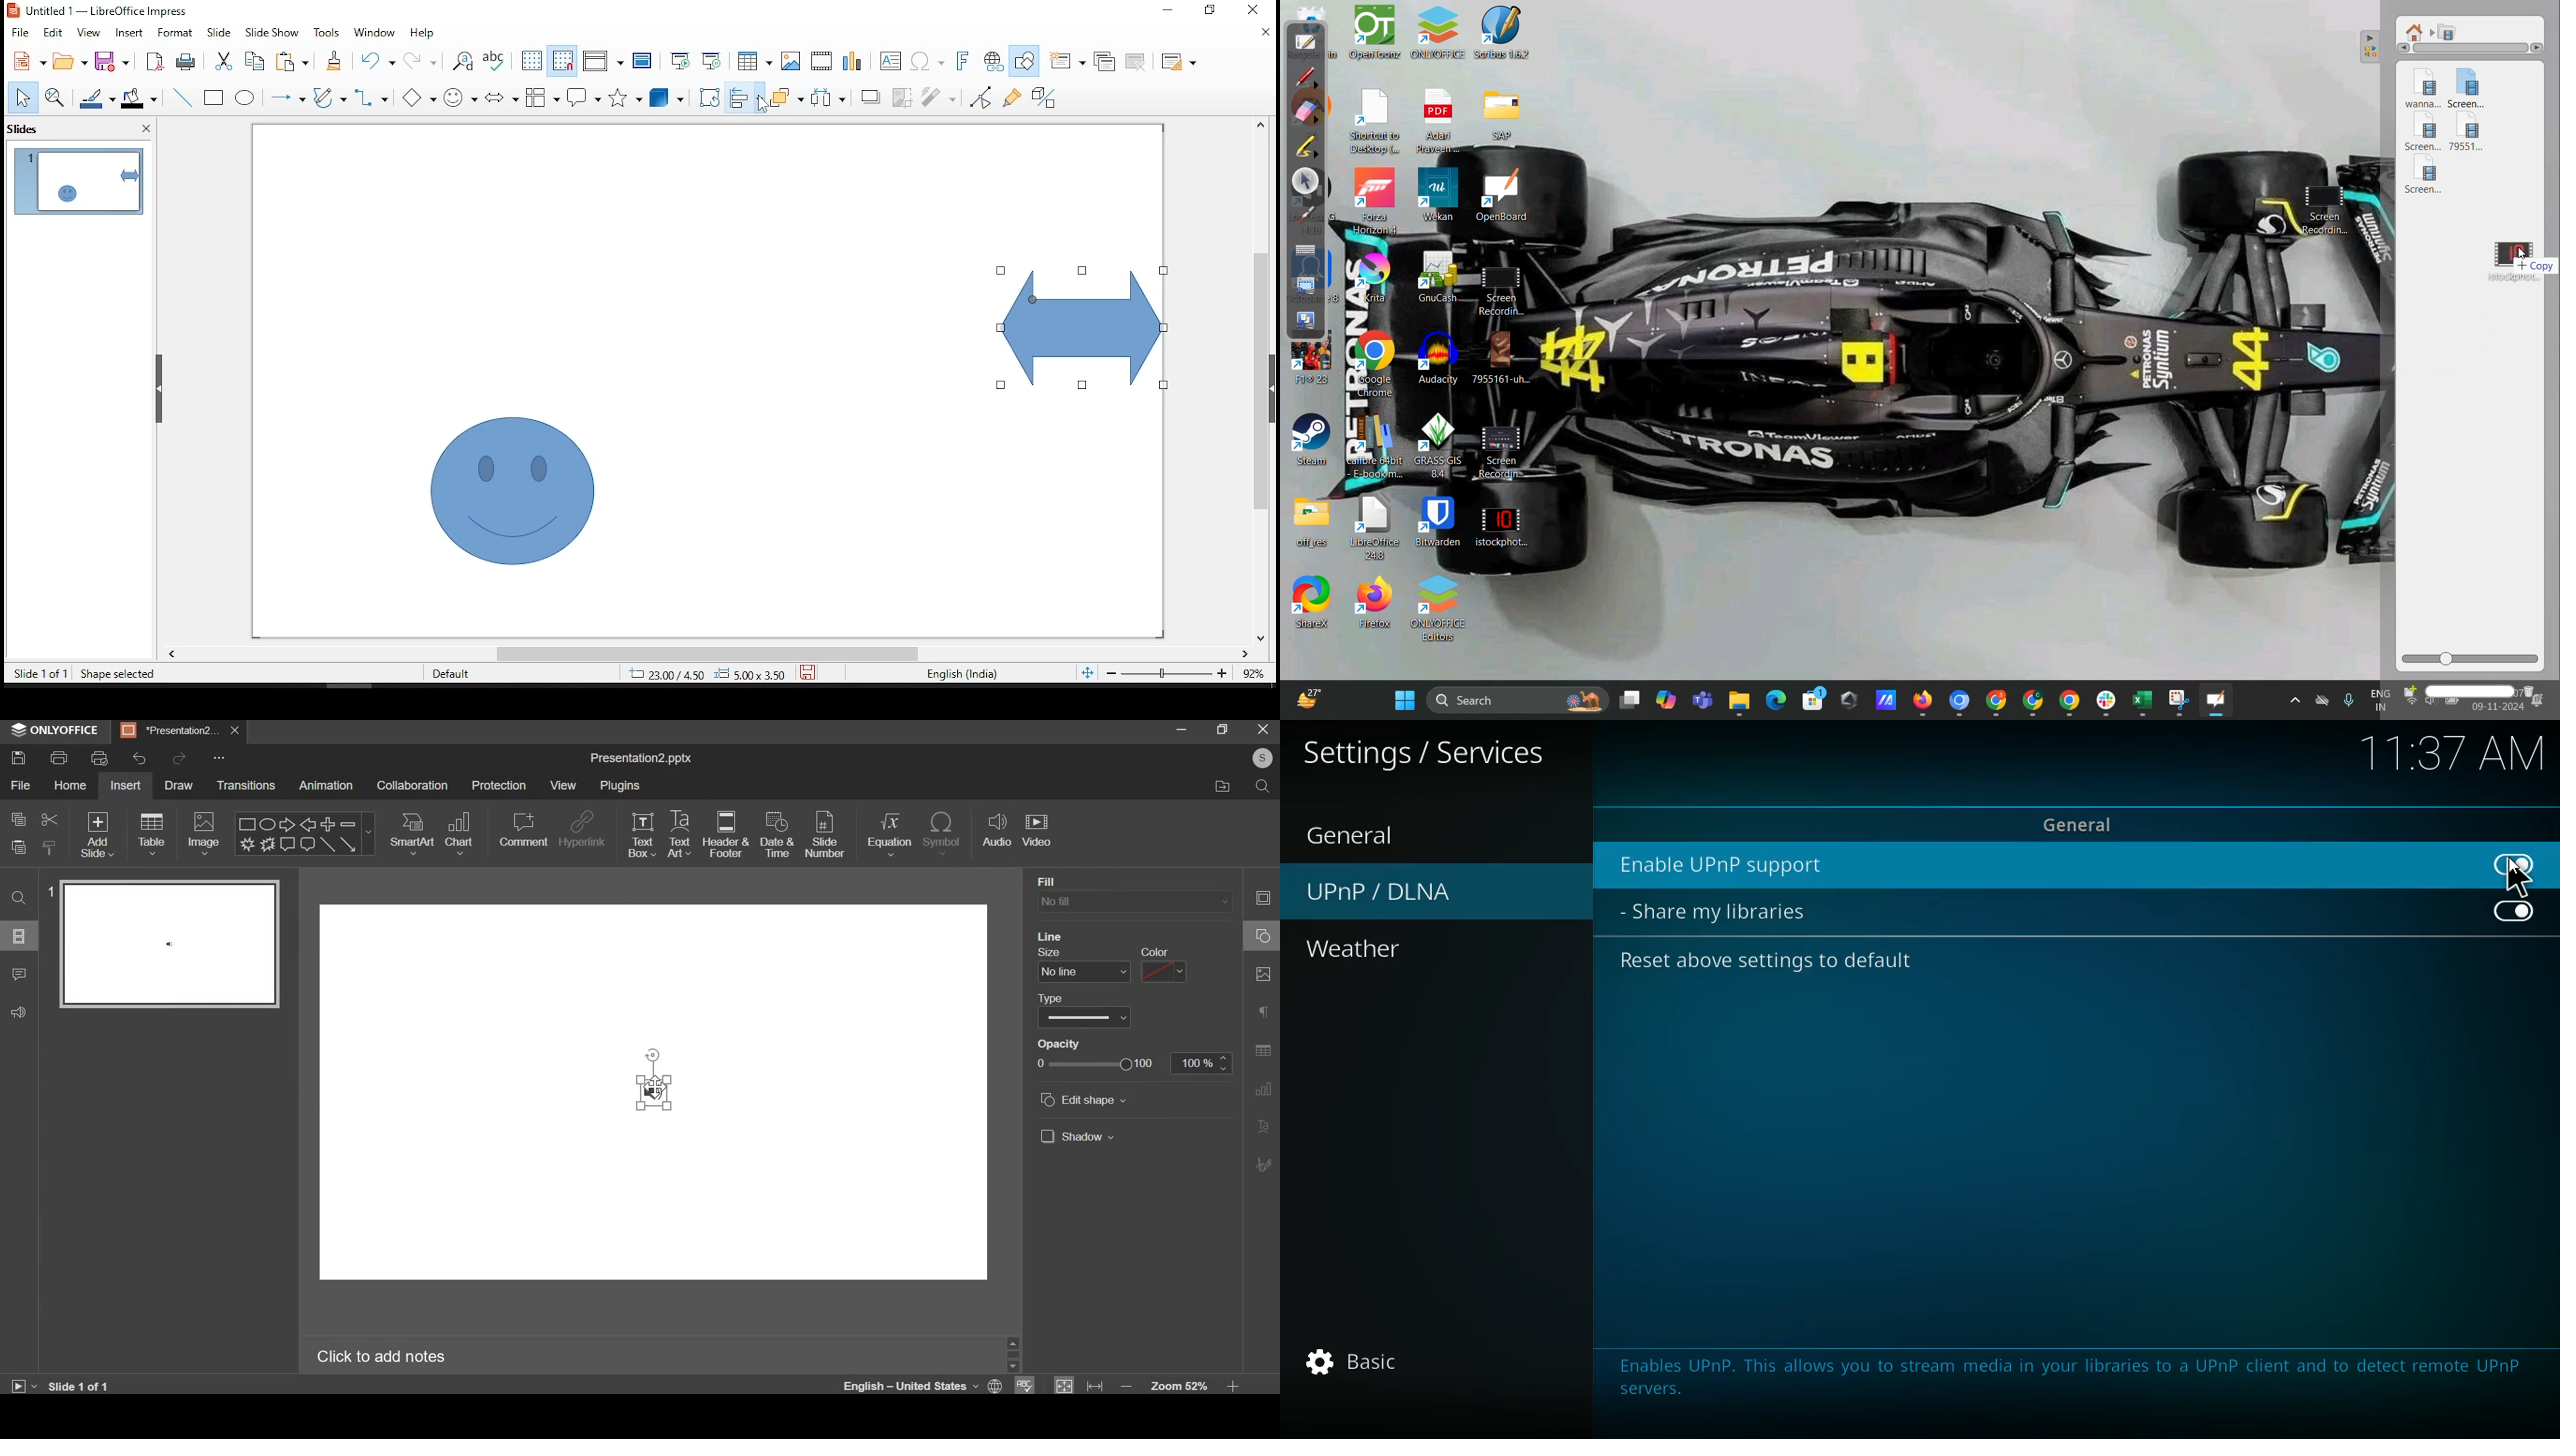 The image size is (2576, 1456). What do you see at coordinates (1311, 366) in the screenshot?
I see `shortcuts on desktop 15` at bounding box center [1311, 366].